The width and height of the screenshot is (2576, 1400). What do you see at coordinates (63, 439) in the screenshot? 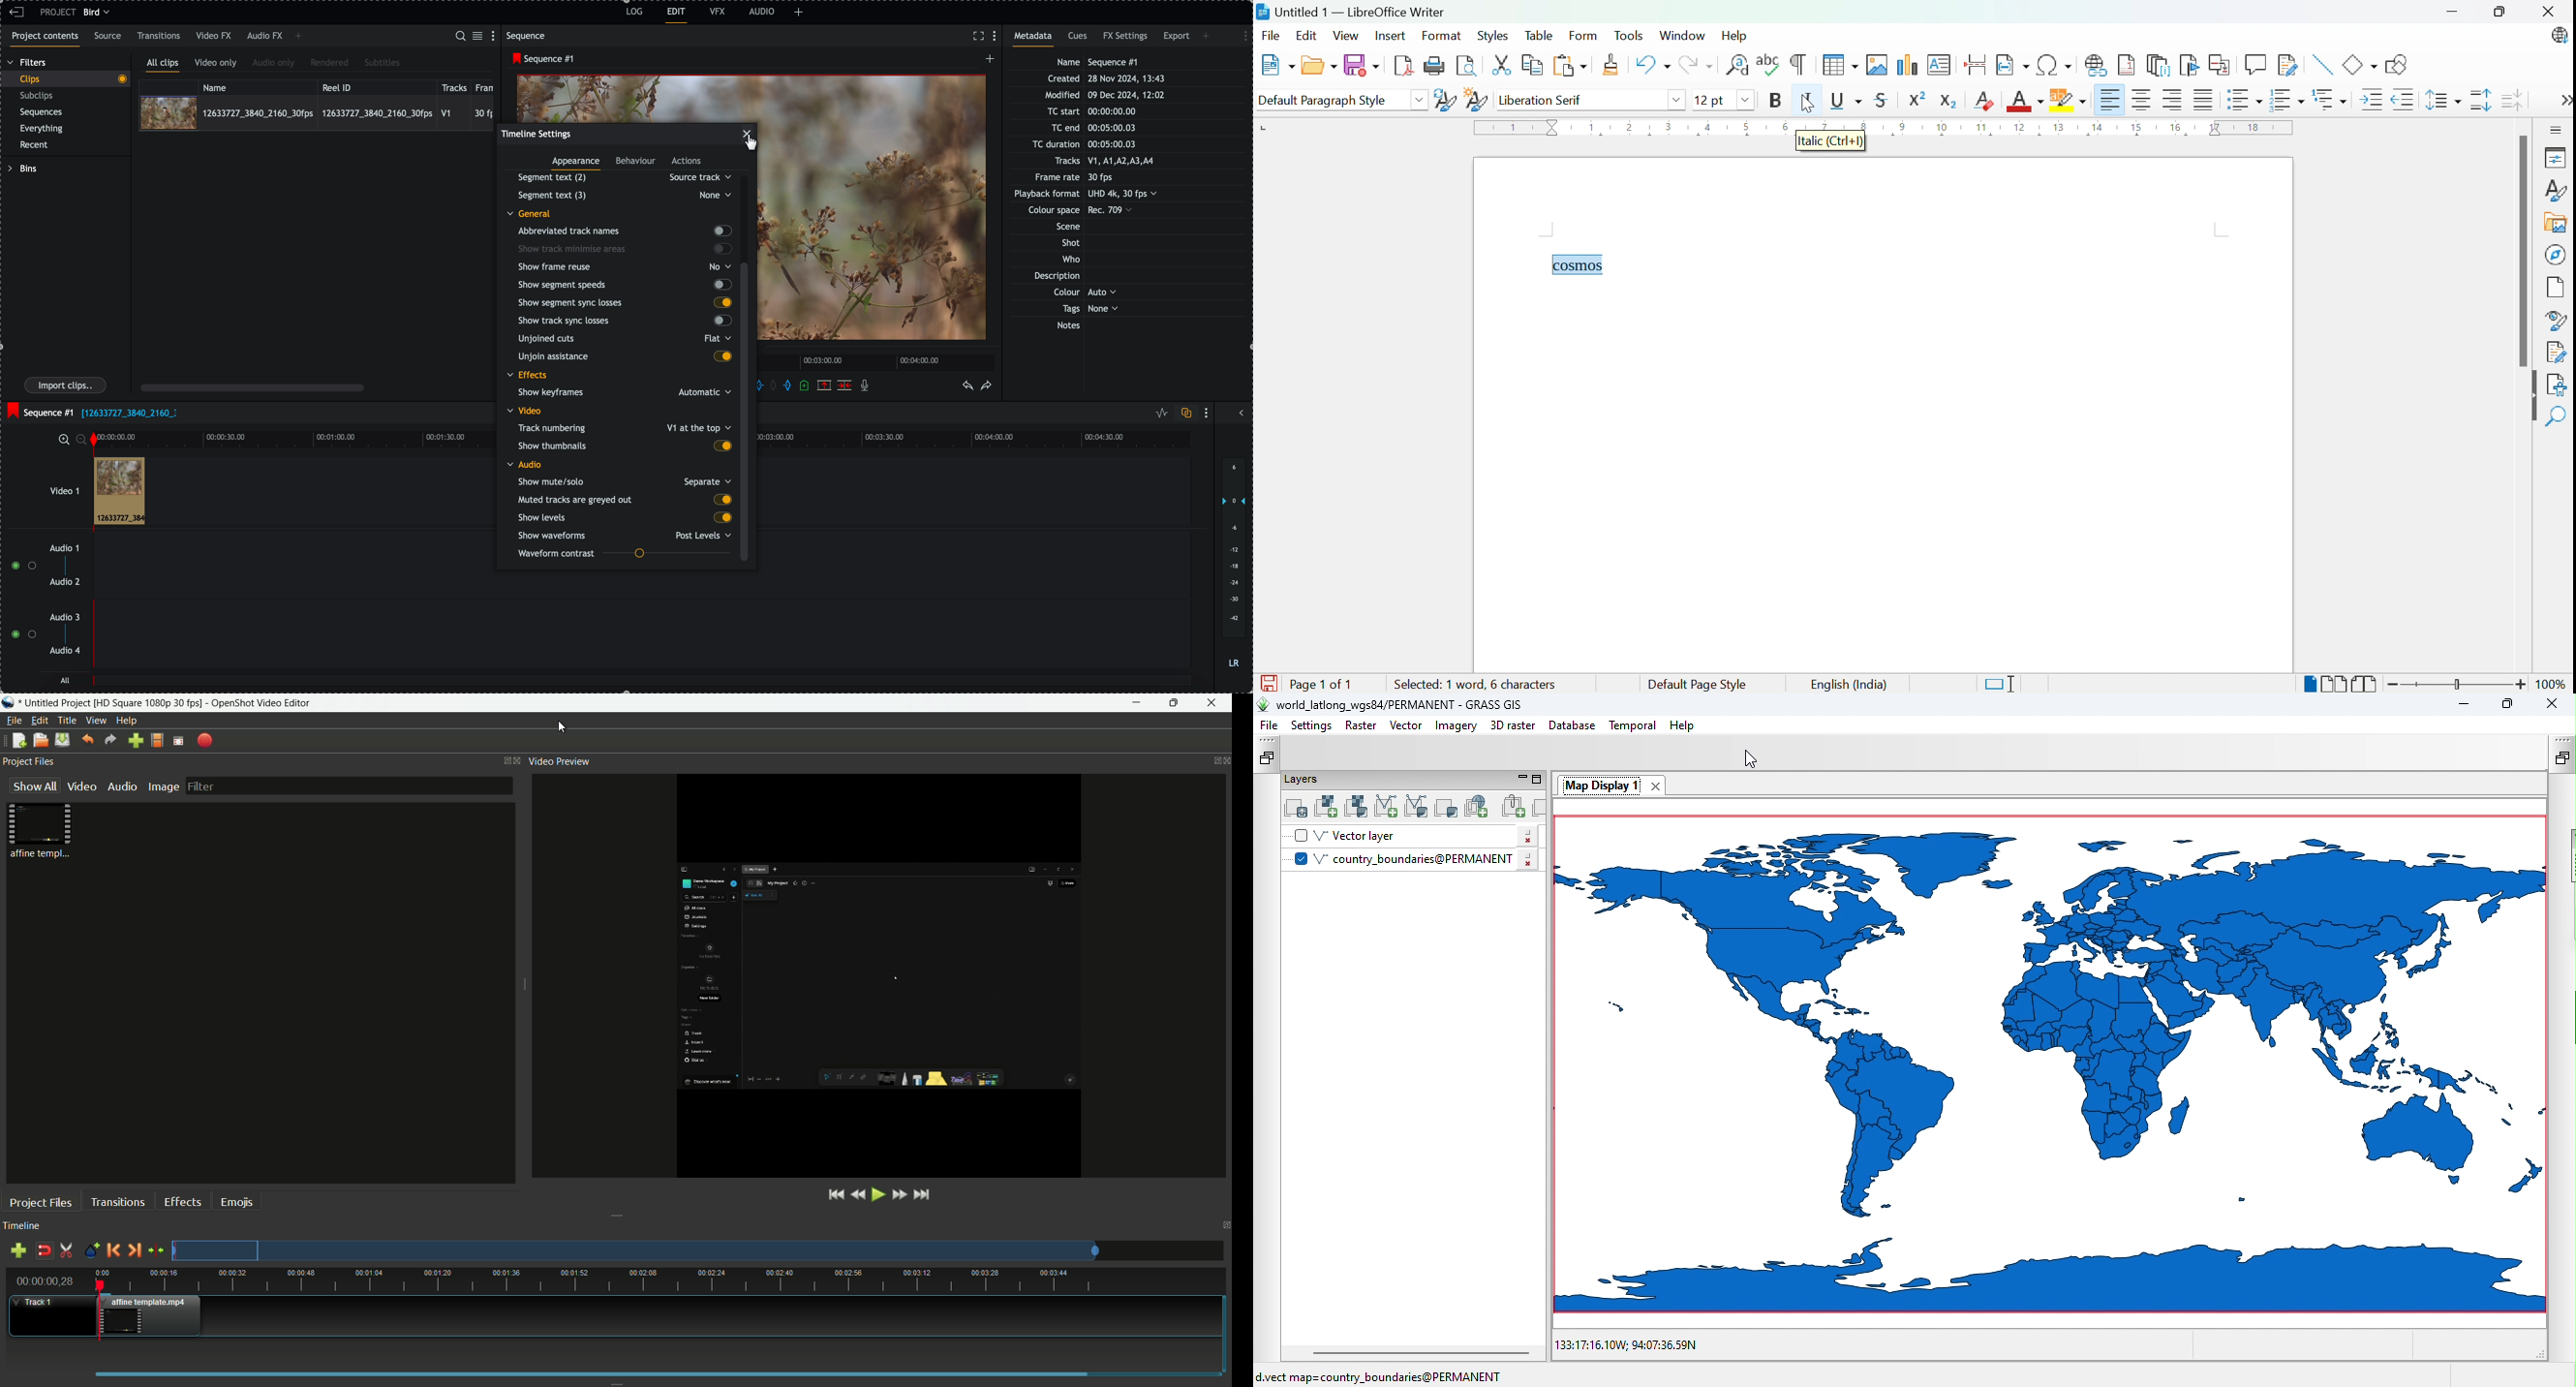
I see `zoom in` at bounding box center [63, 439].